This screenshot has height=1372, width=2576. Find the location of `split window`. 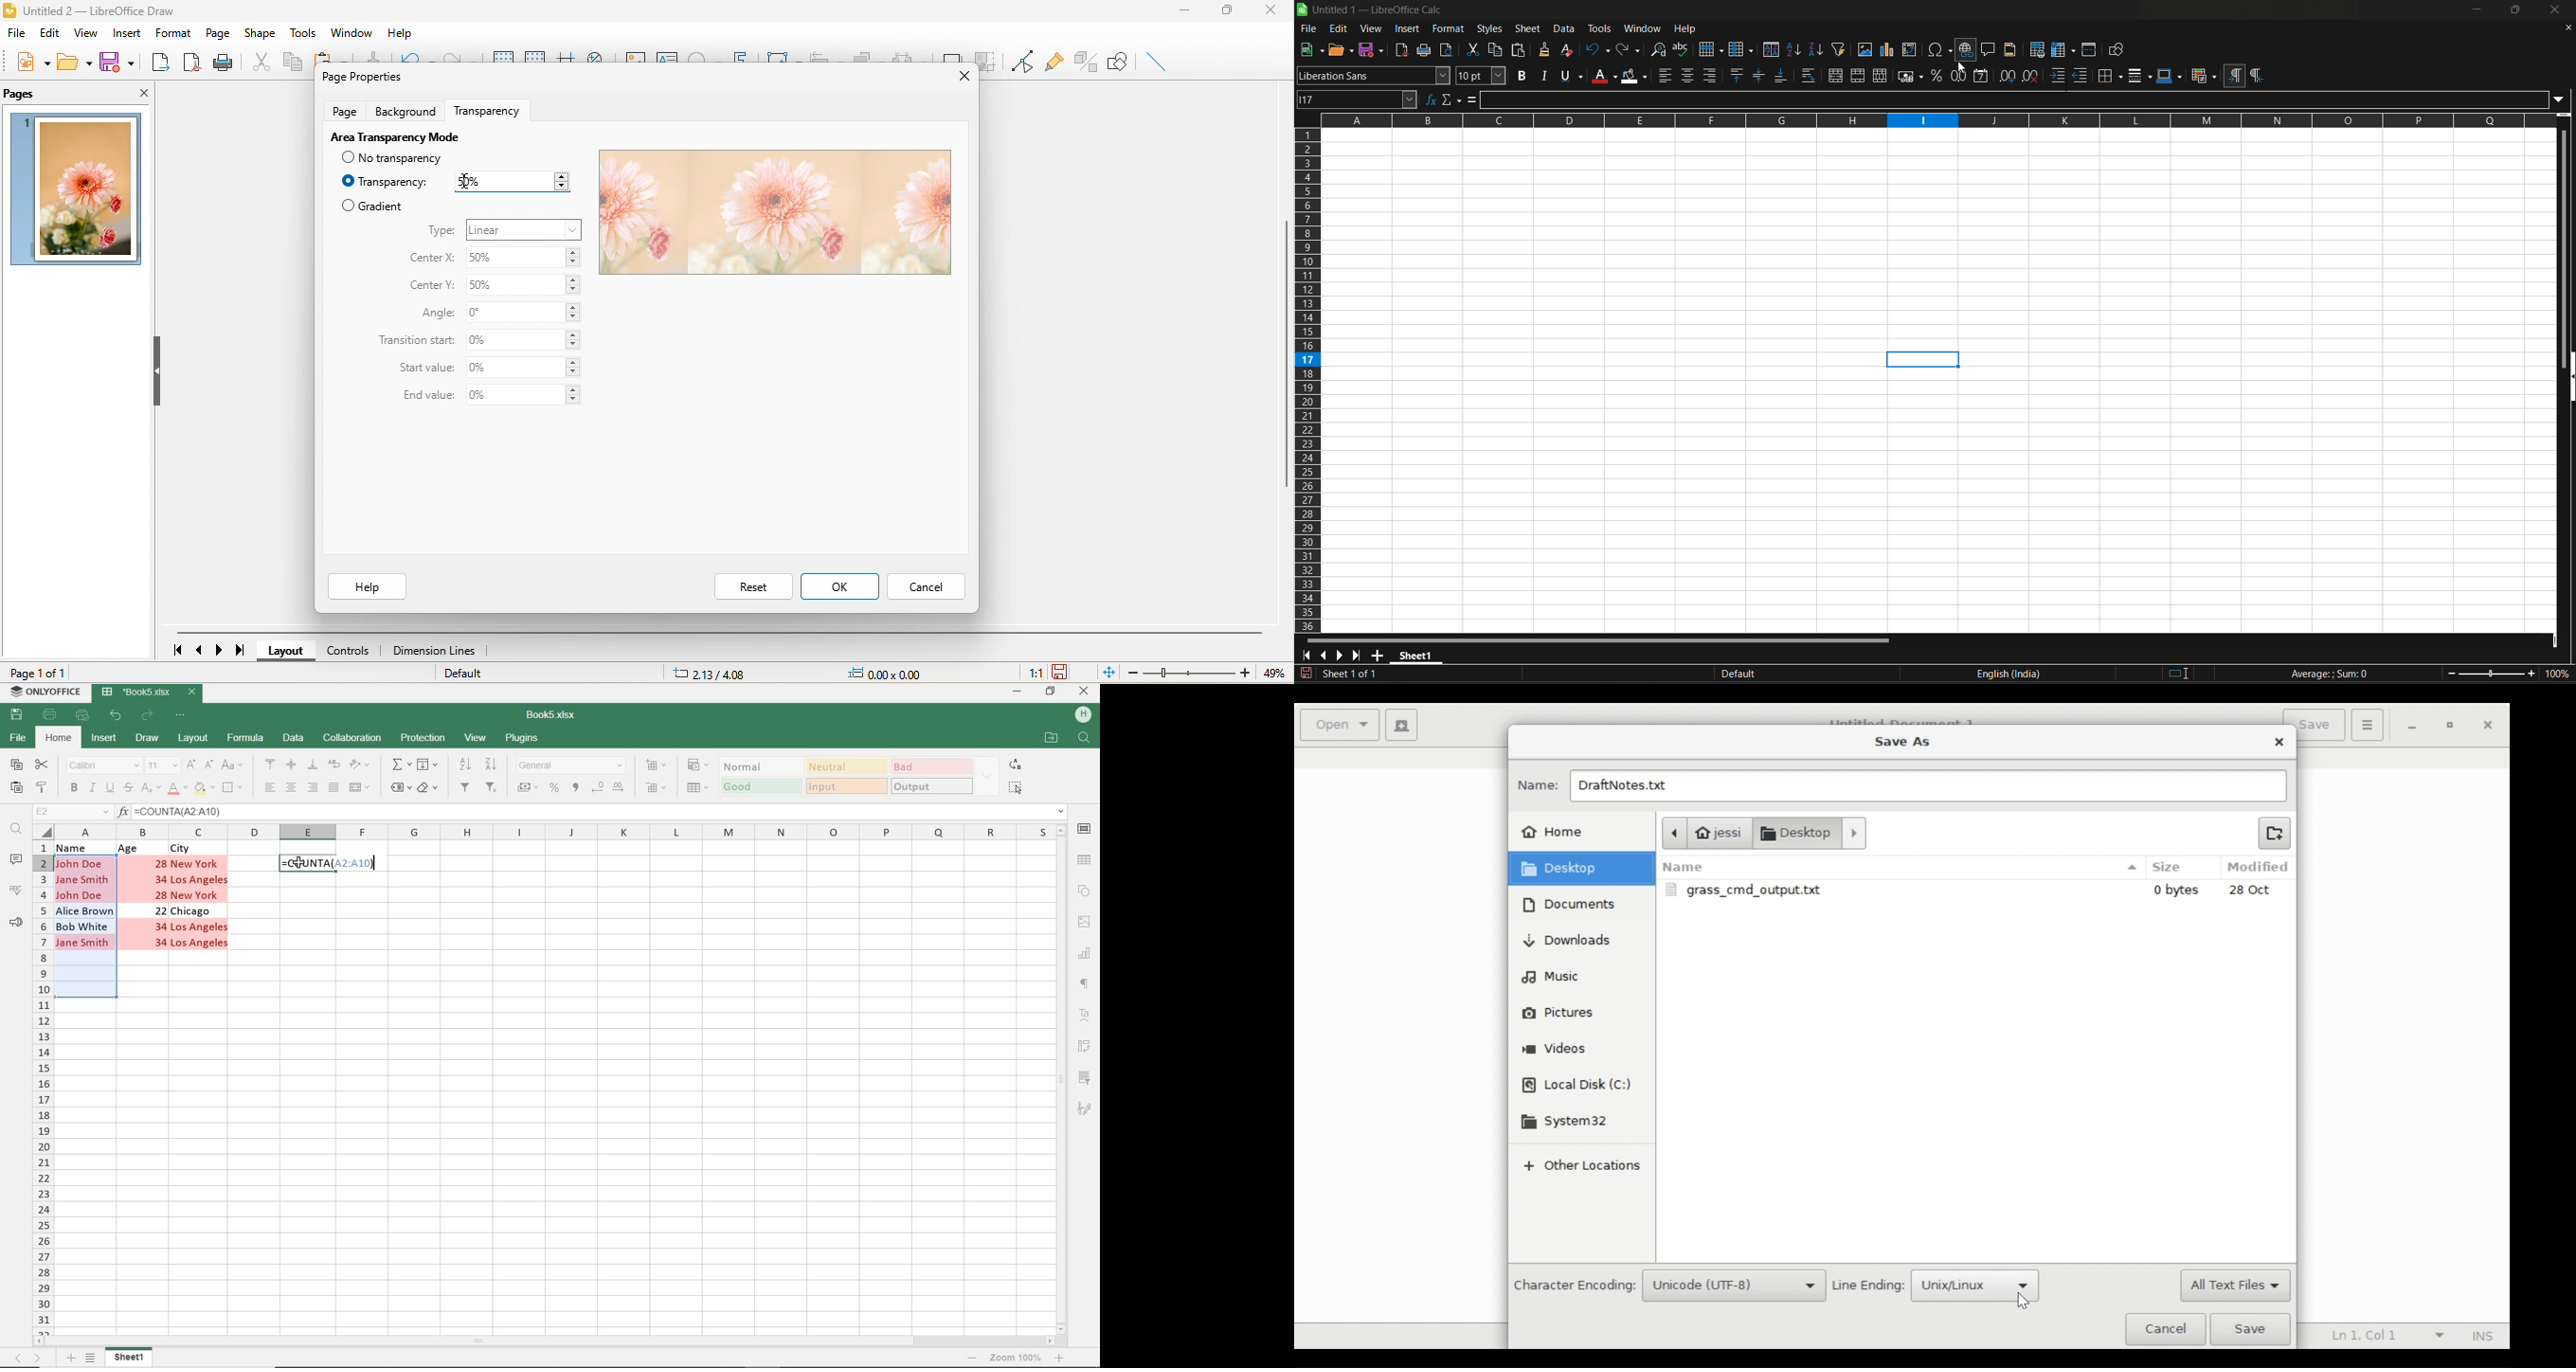

split window is located at coordinates (2091, 49).